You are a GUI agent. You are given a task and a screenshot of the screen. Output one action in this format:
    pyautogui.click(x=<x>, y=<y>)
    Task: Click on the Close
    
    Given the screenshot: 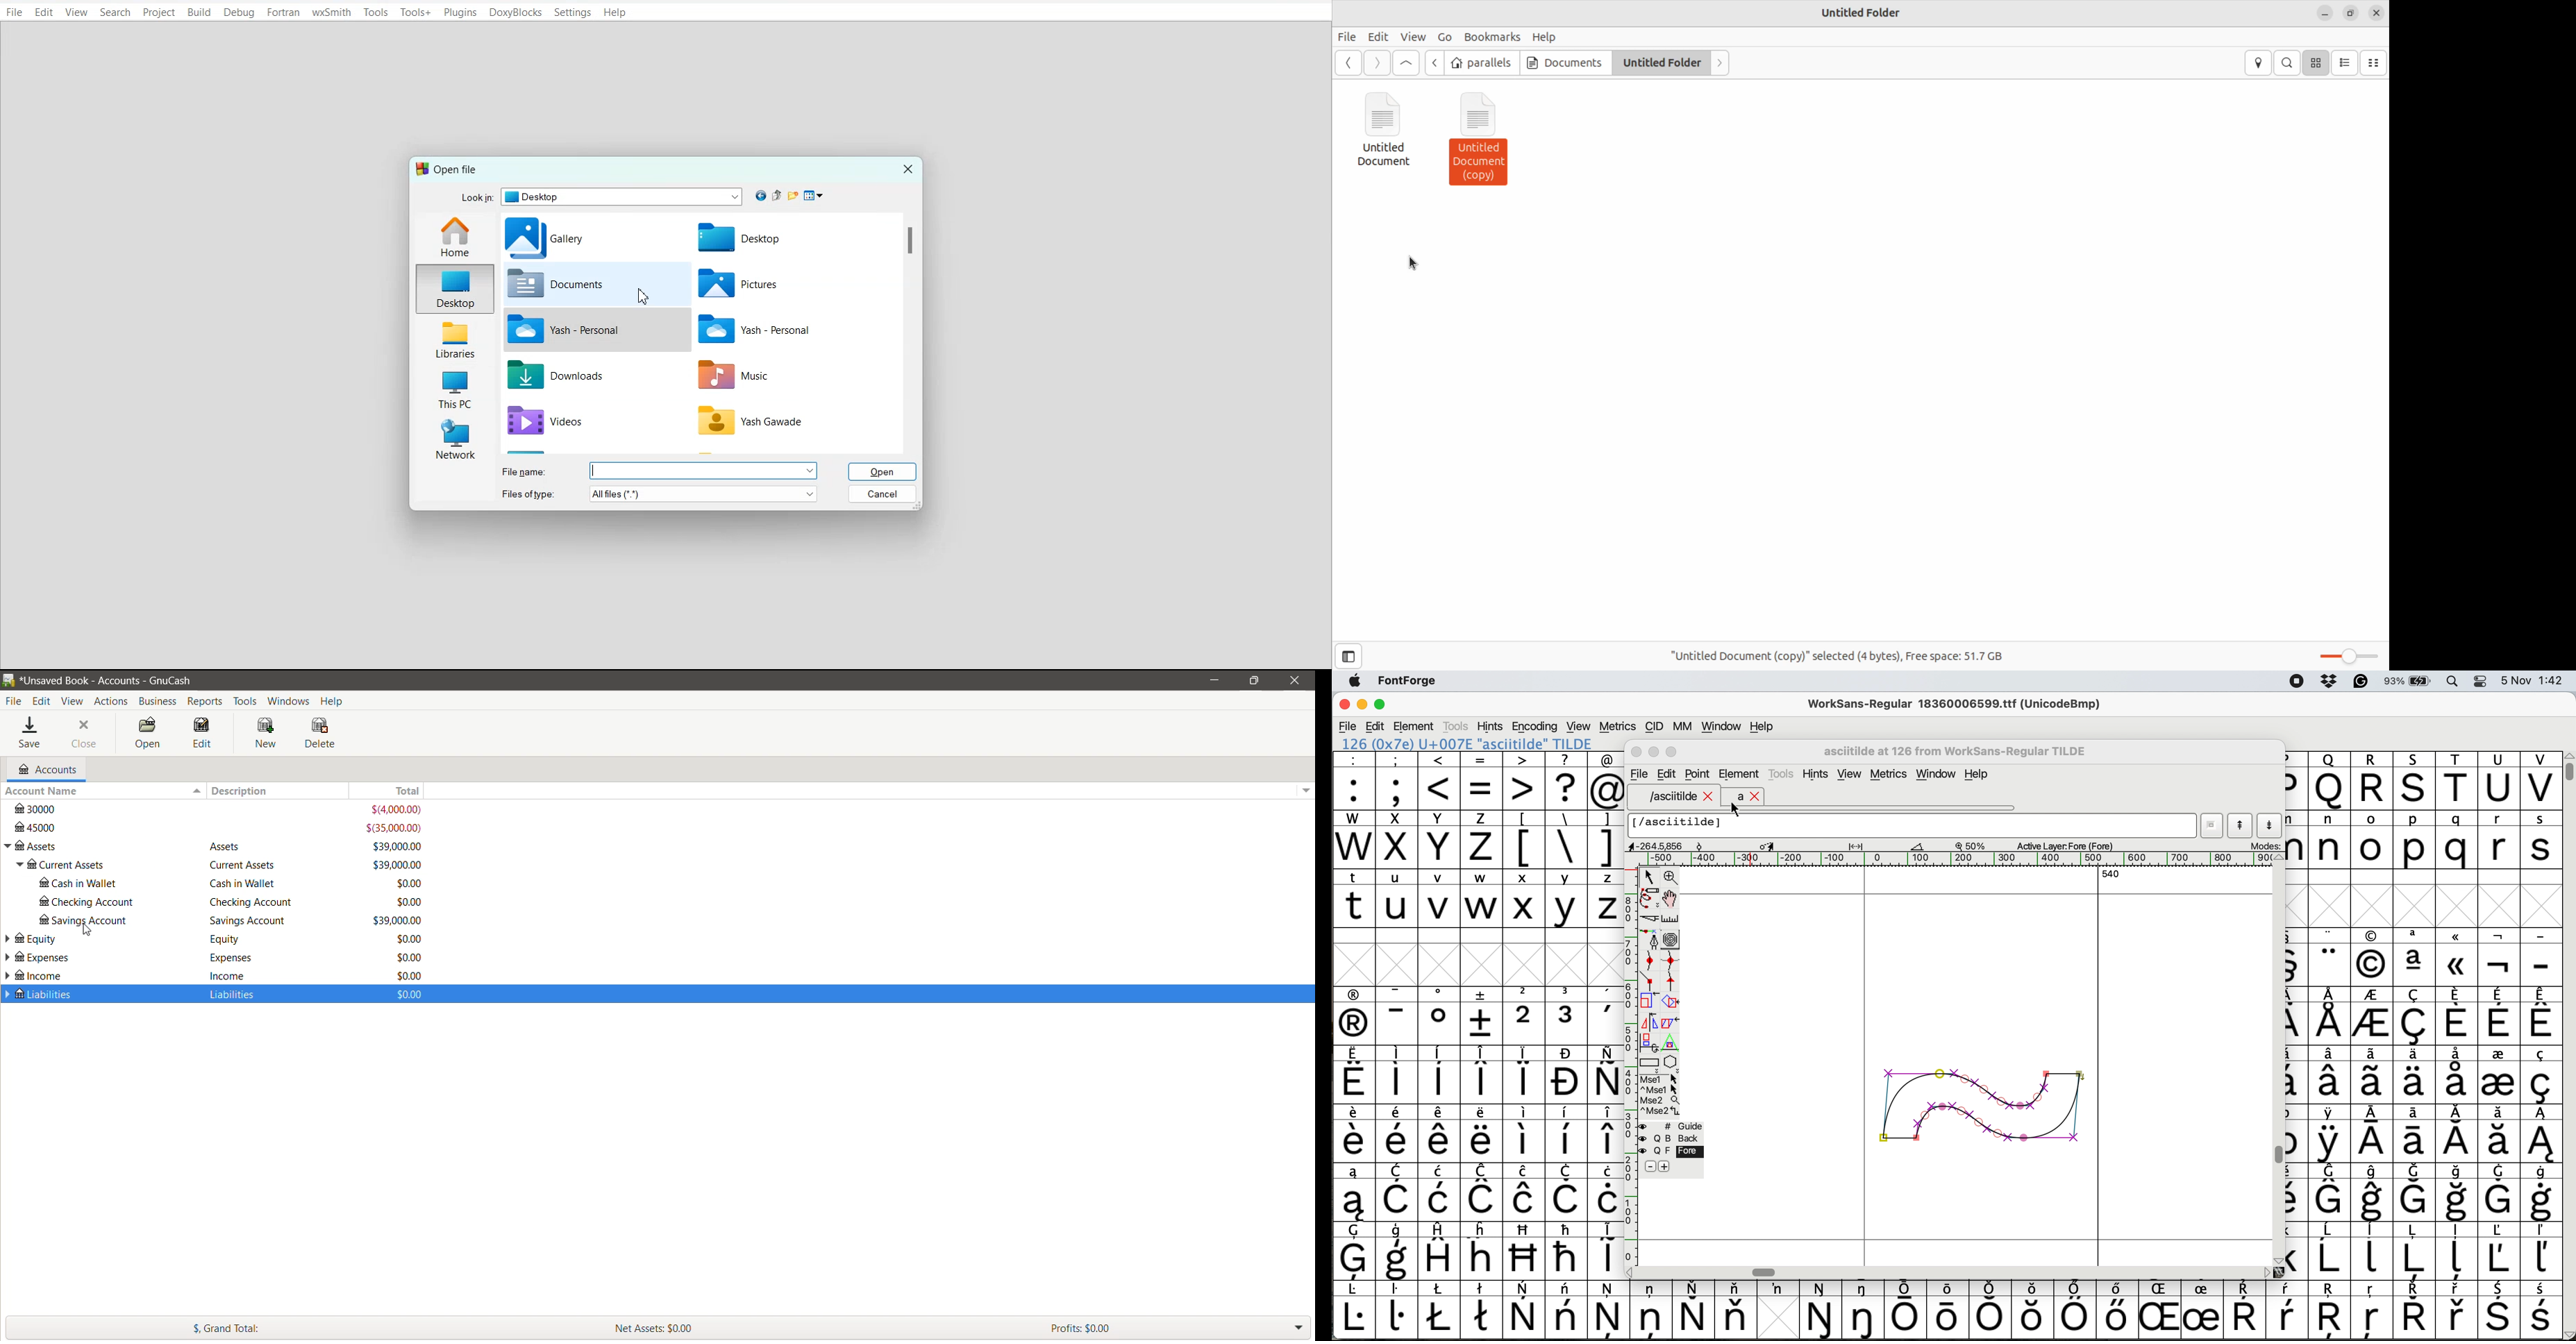 What is the action you would take?
    pyautogui.click(x=1637, y=752)
    